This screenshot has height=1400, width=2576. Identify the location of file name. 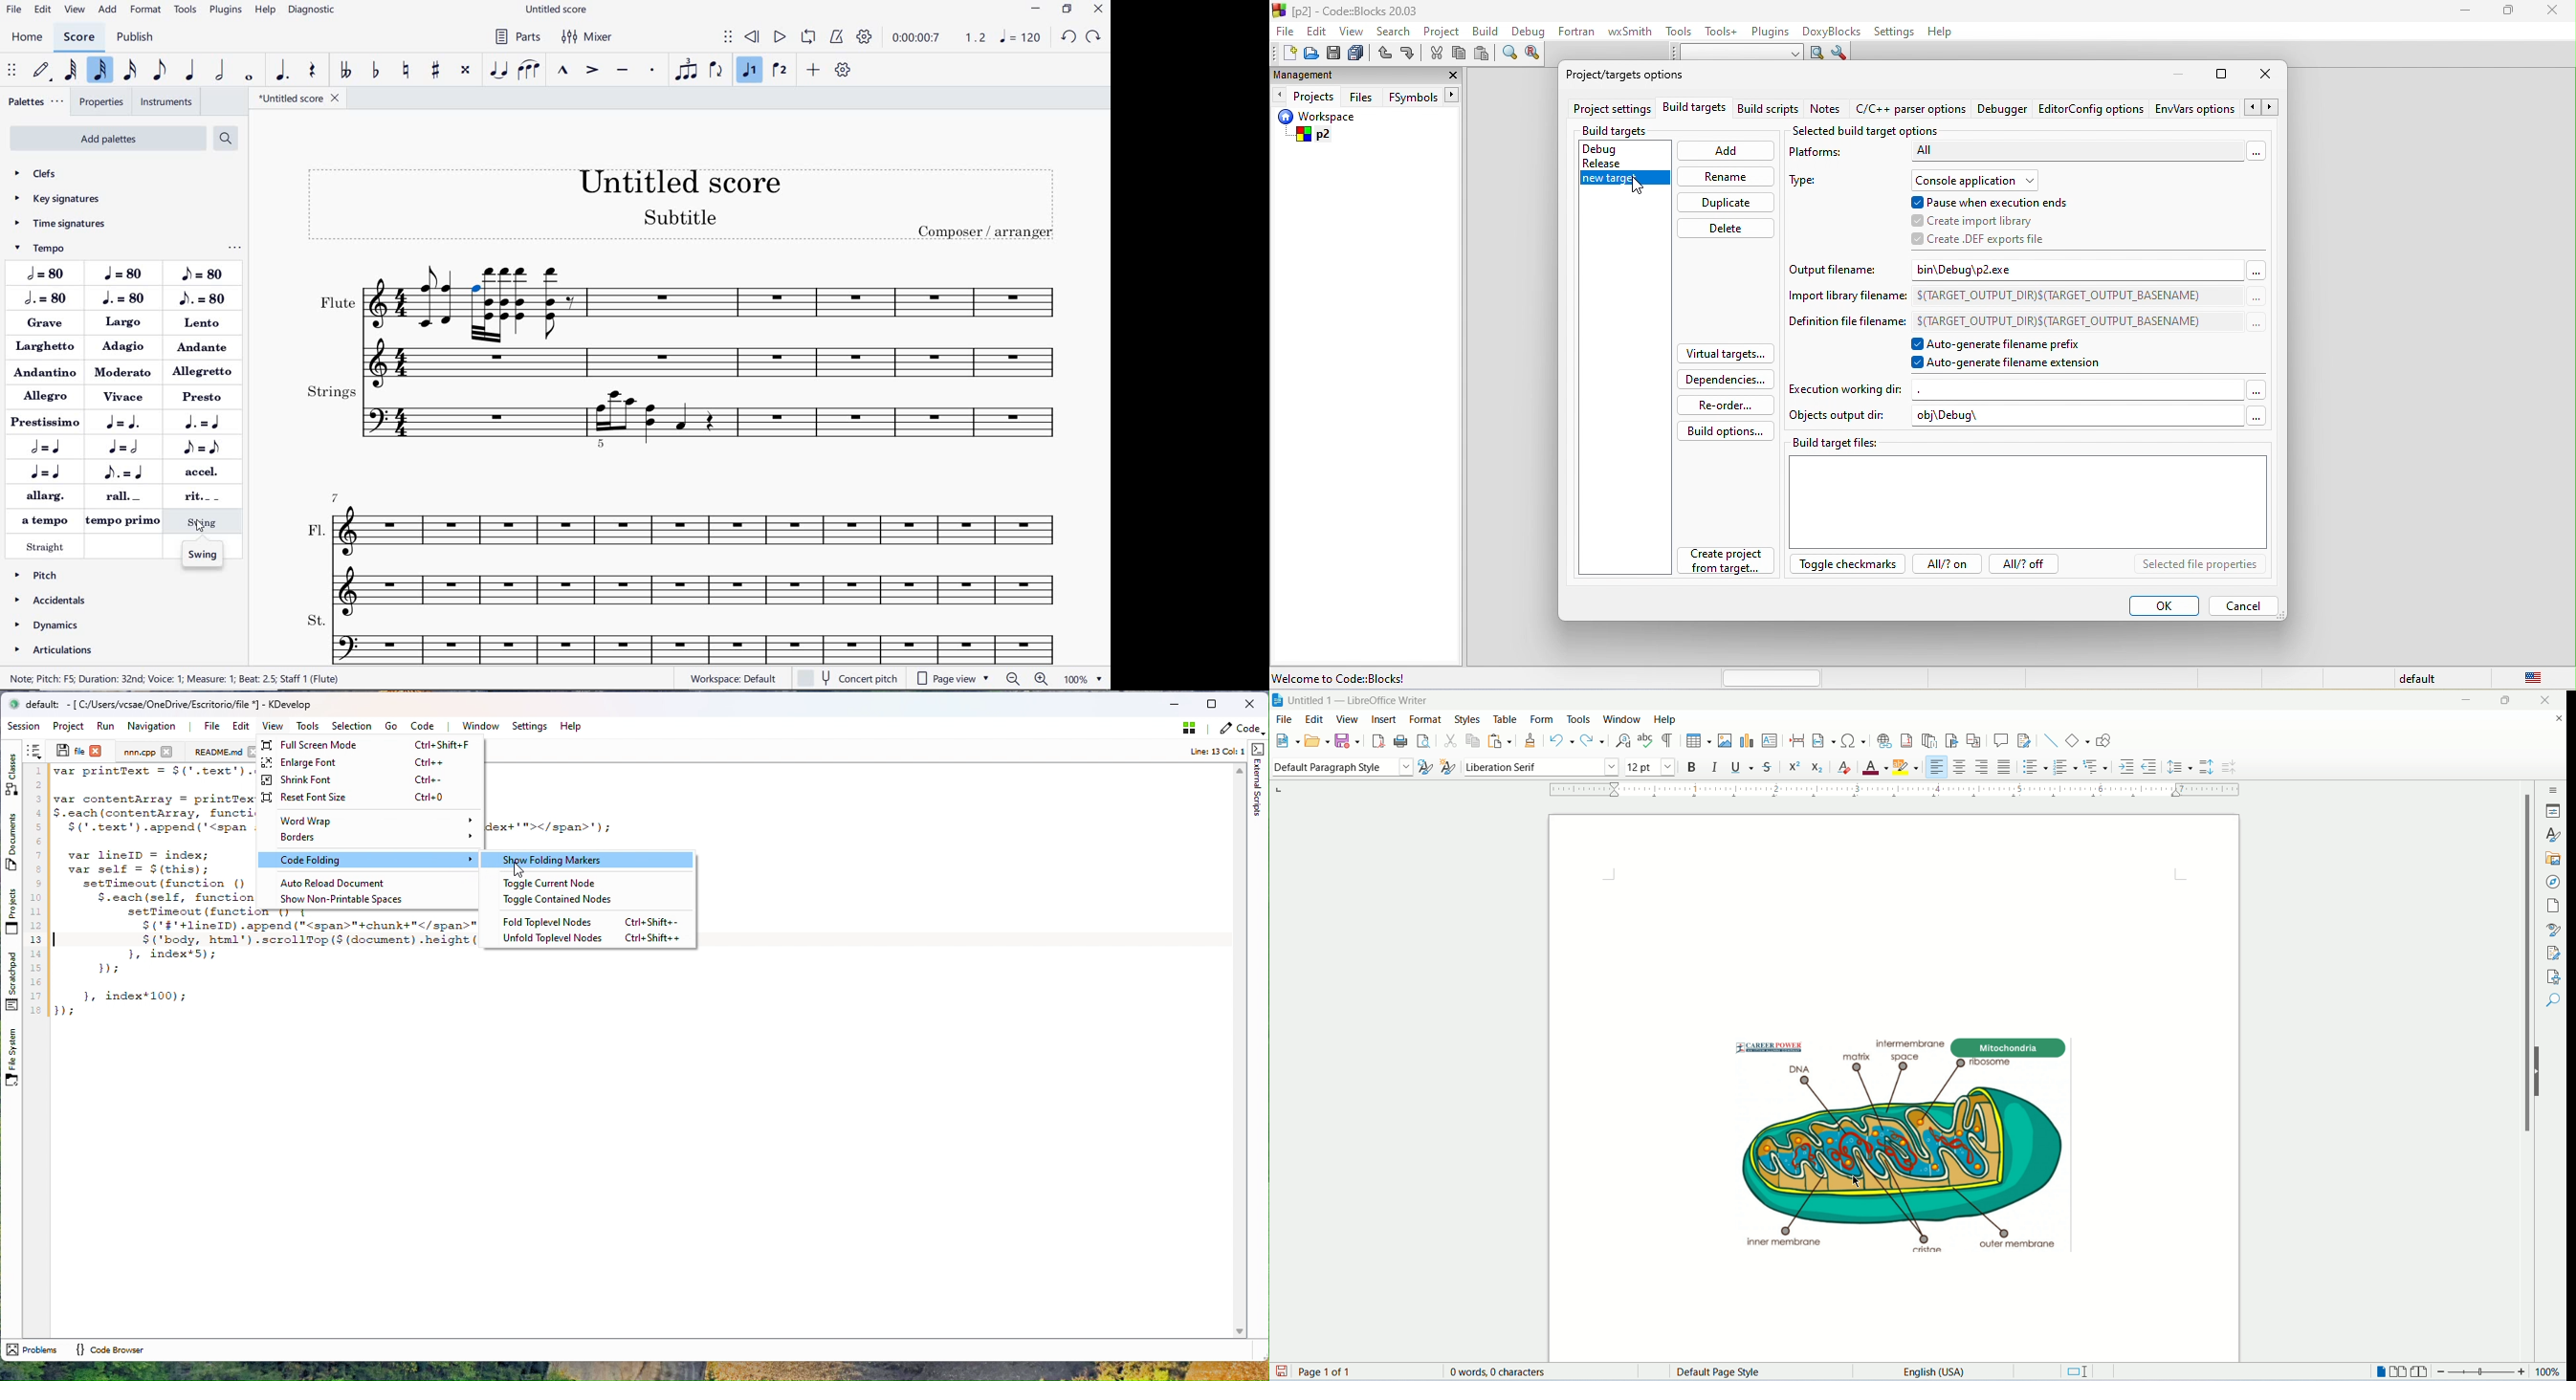
(560, 9).